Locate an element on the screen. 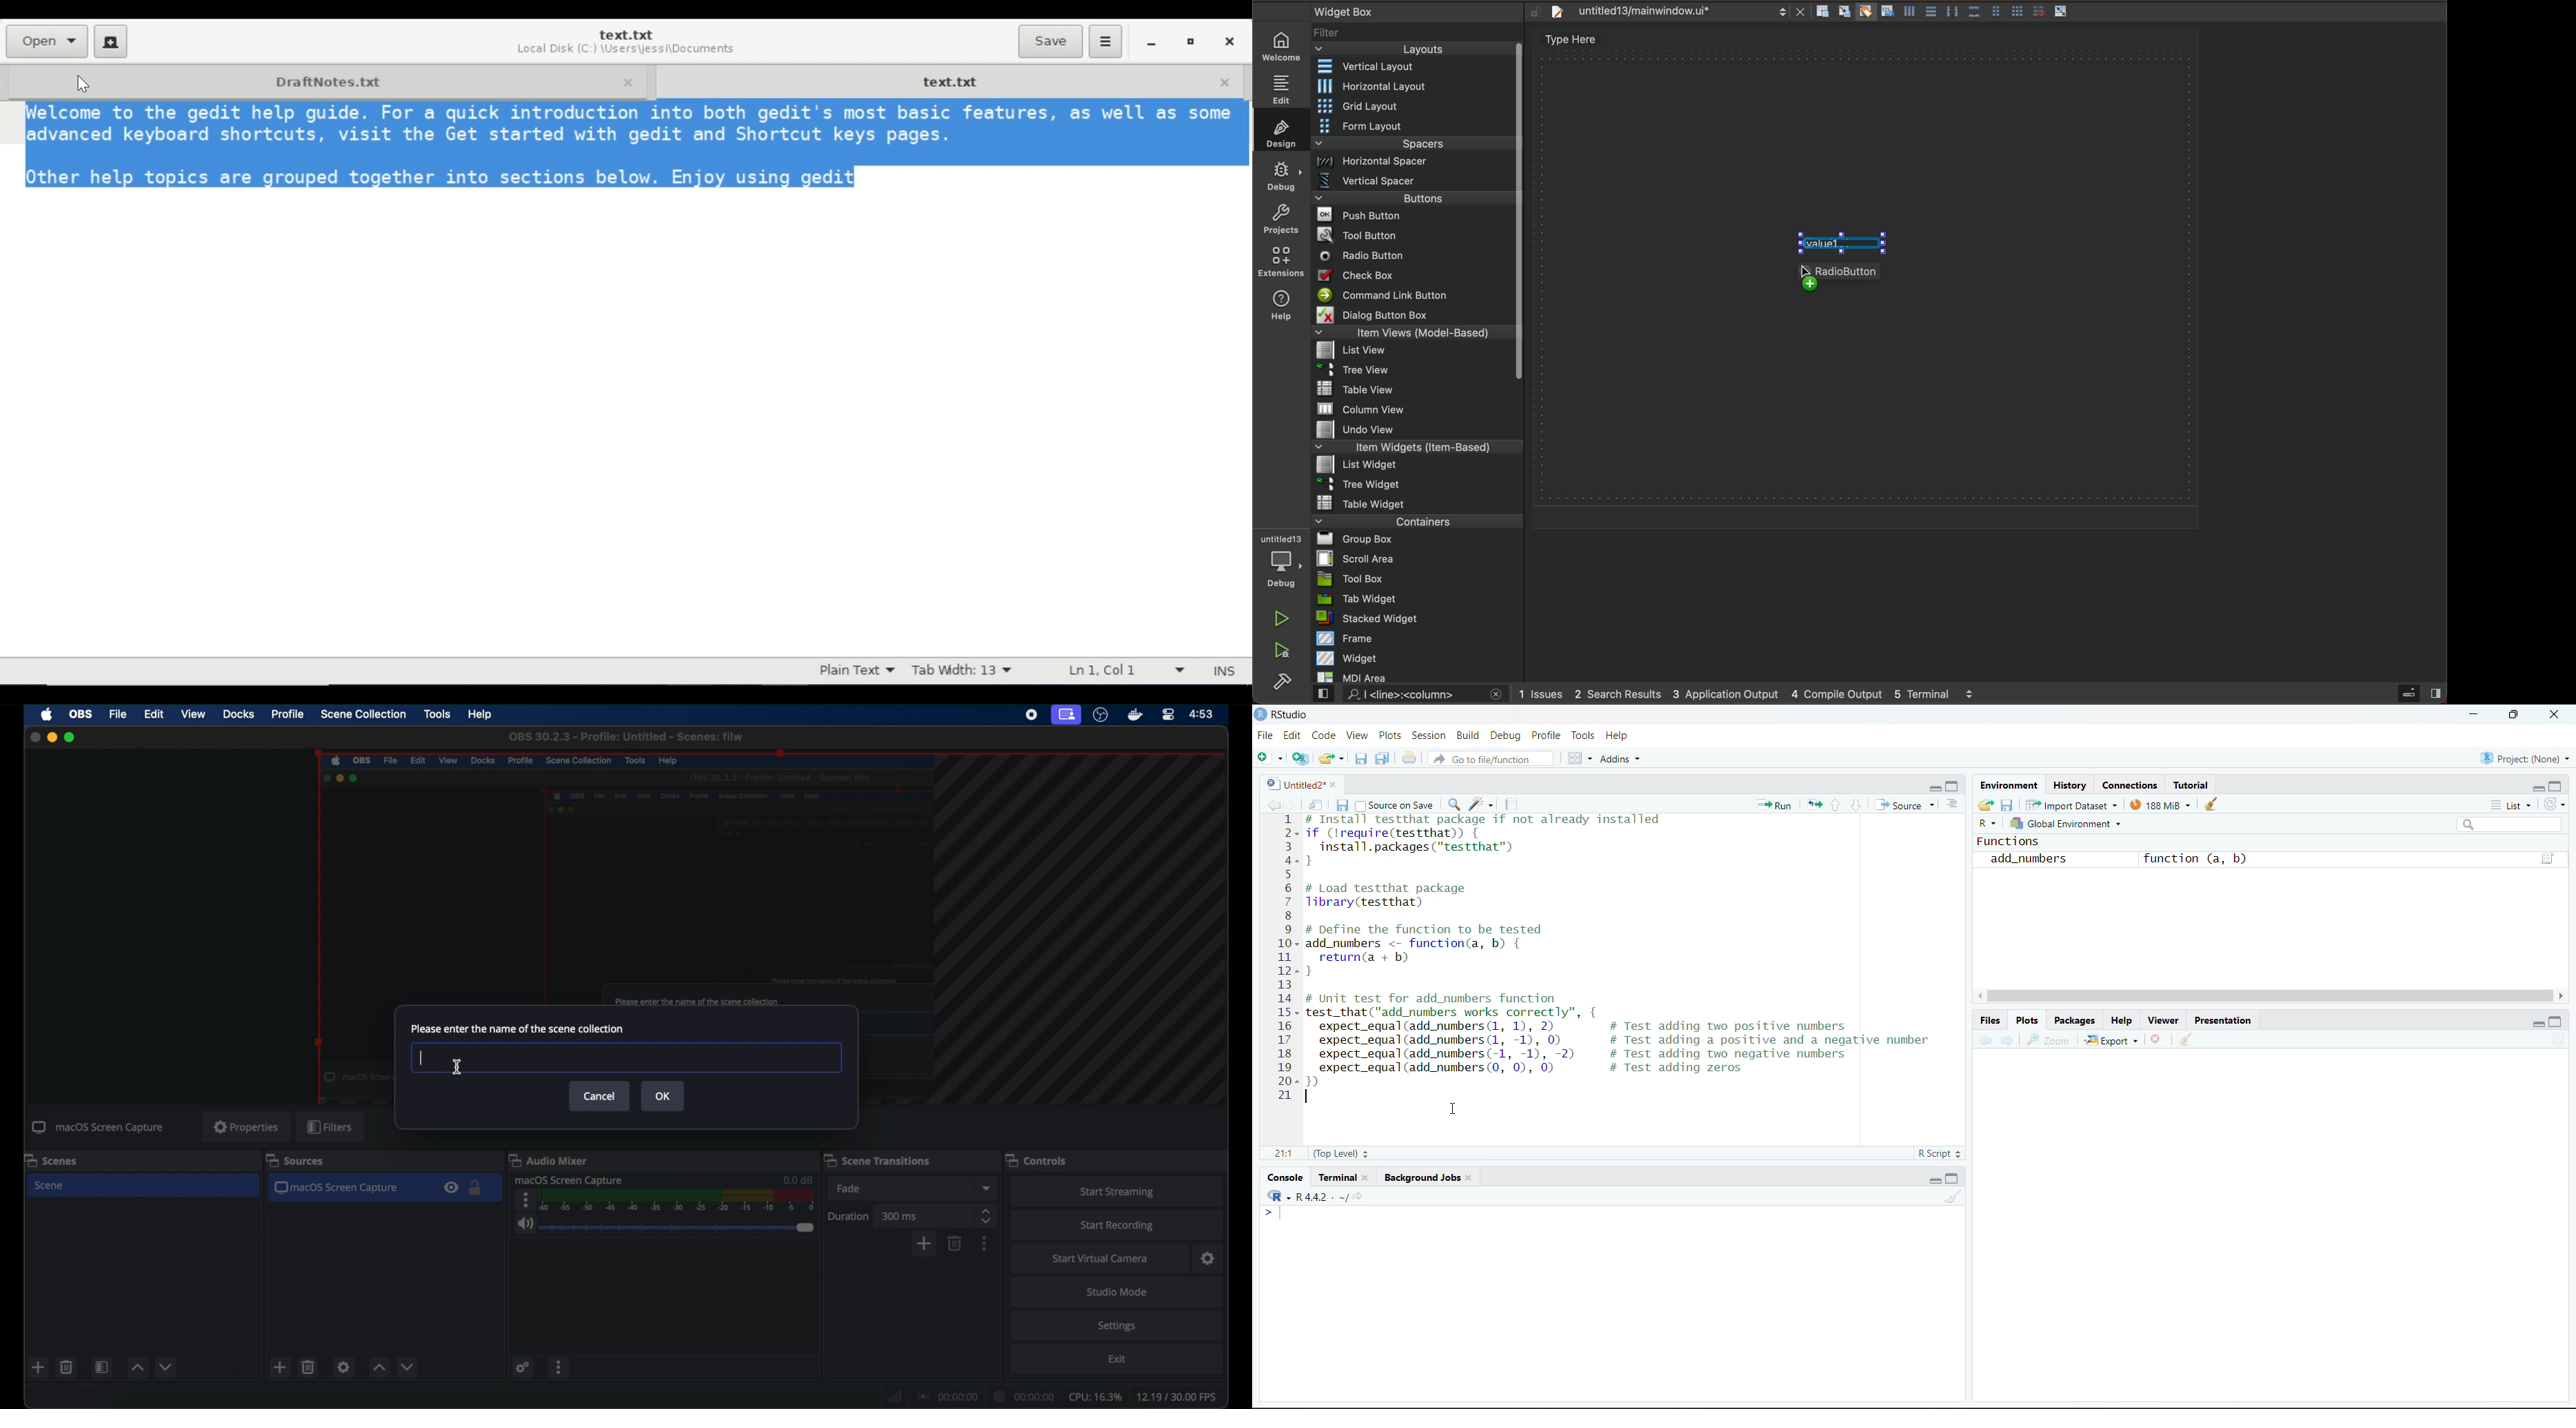  connection is located at coordinates (949, 1395).